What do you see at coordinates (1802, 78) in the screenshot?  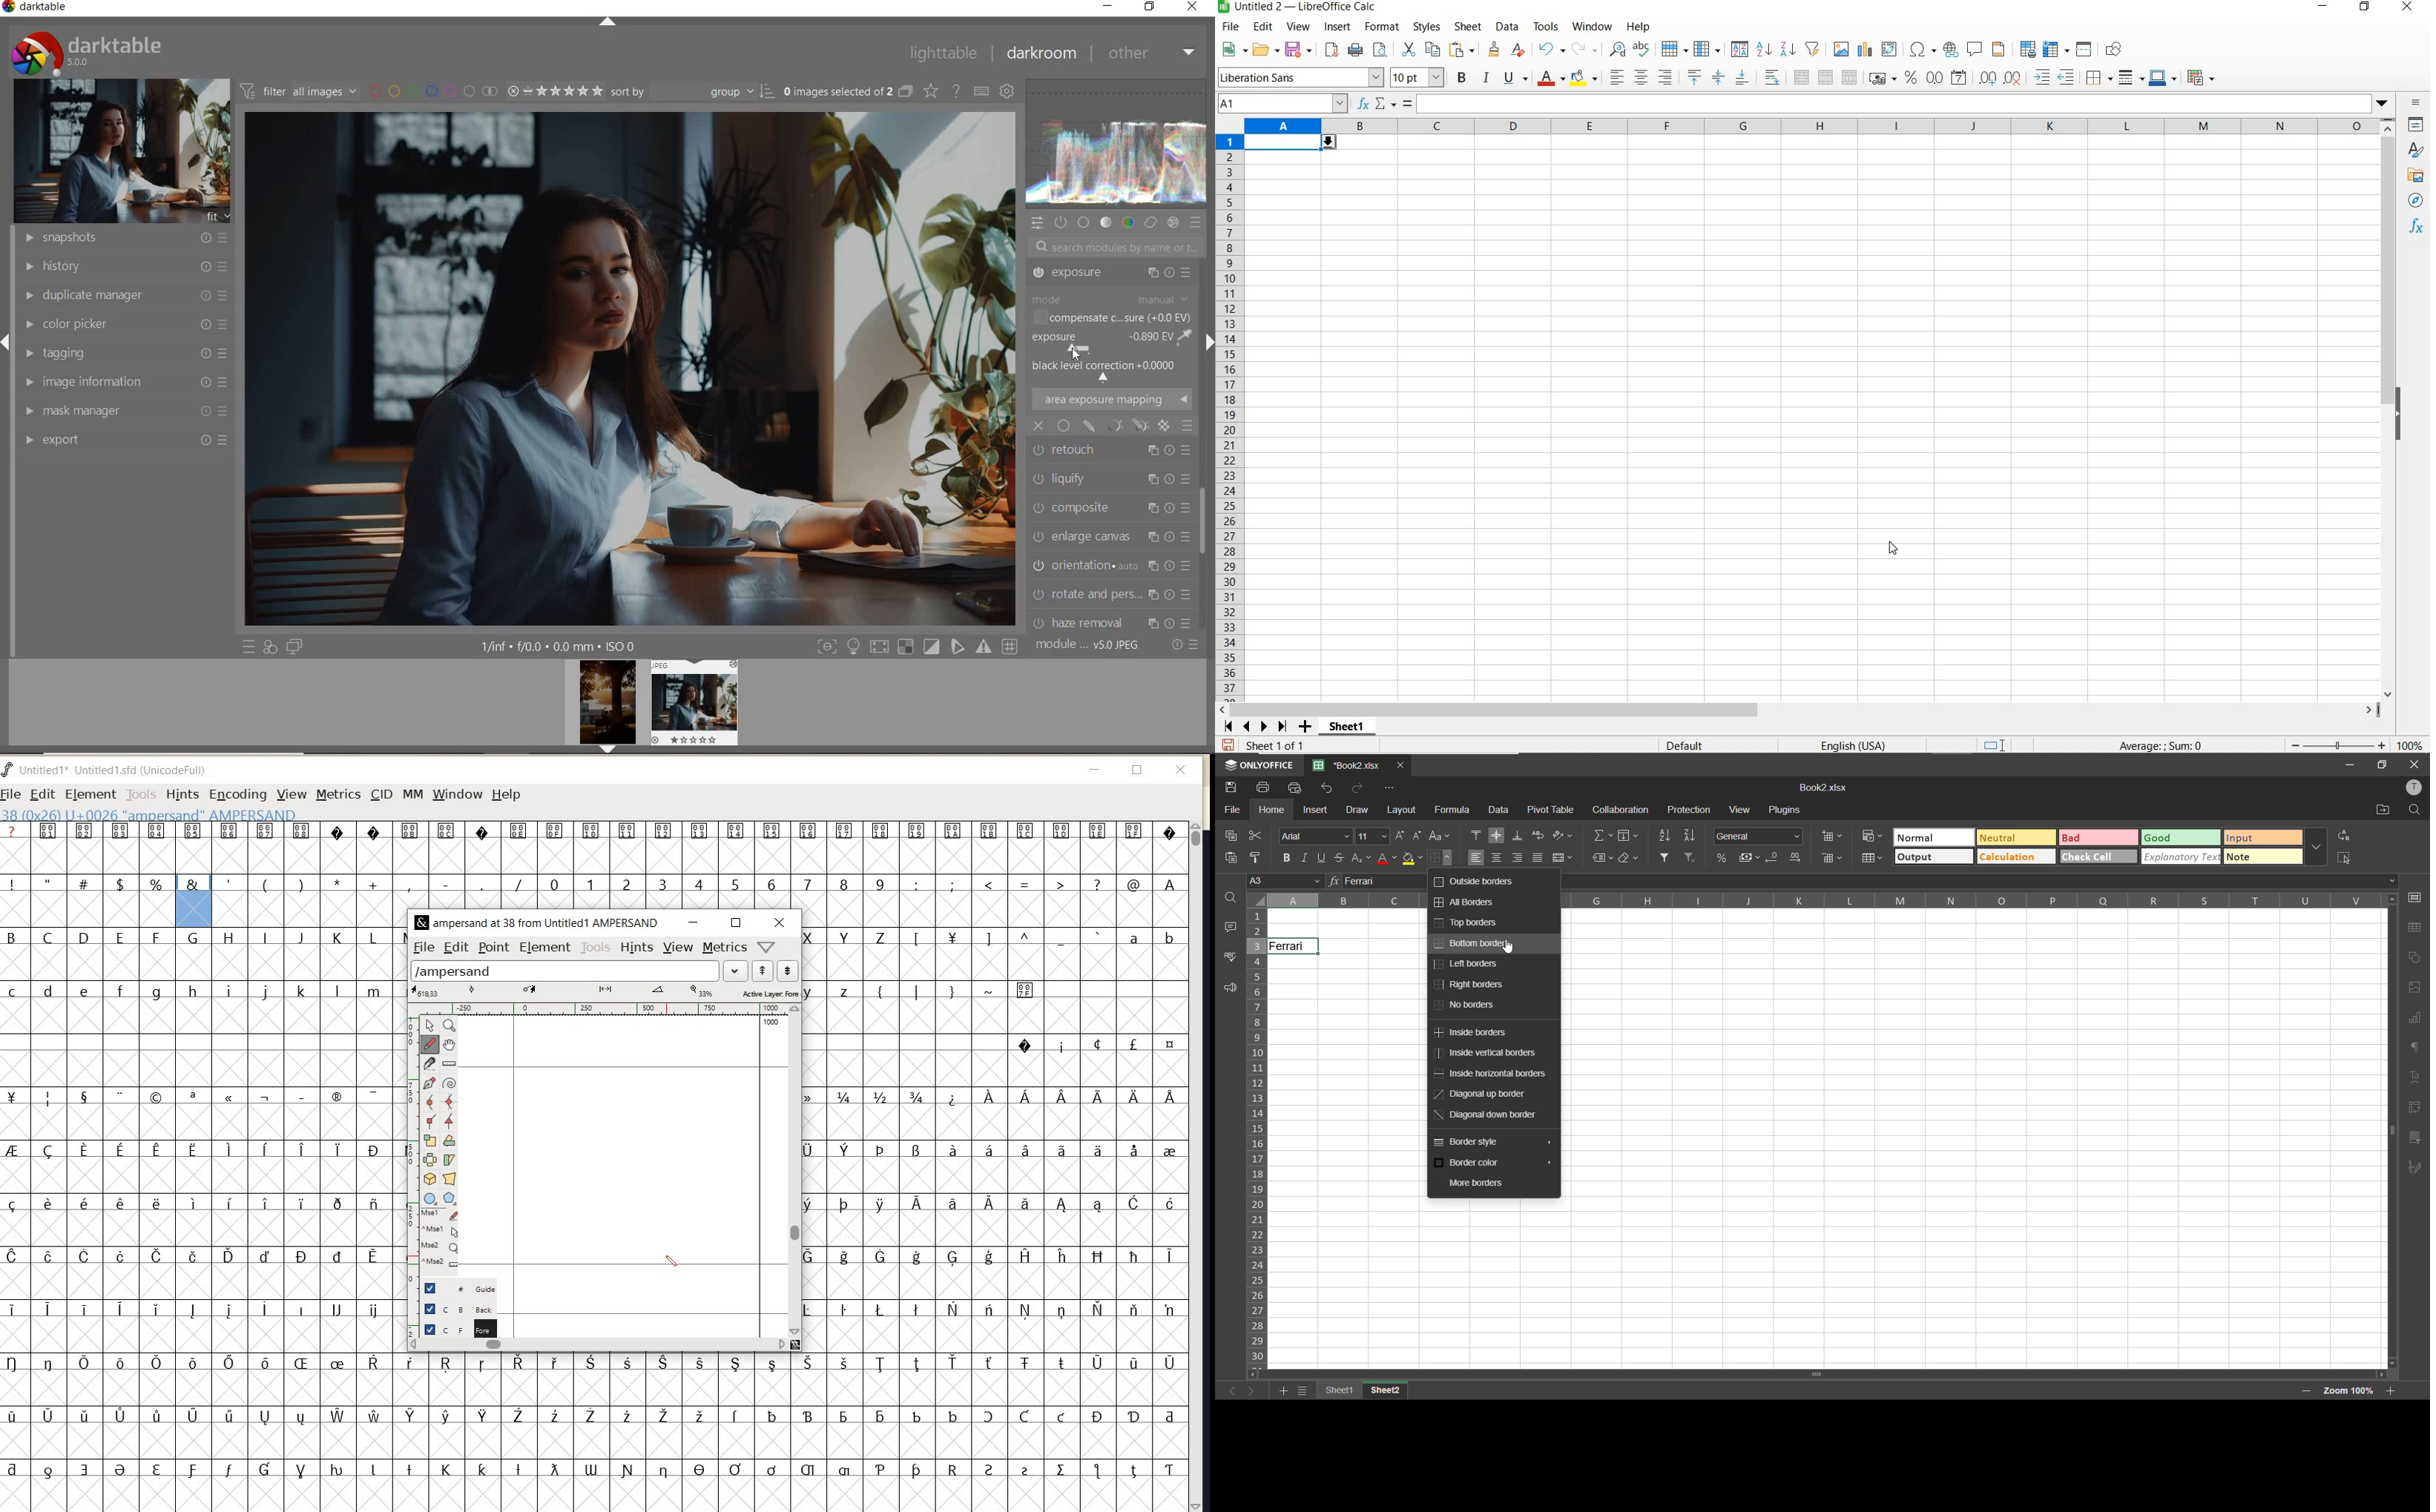 I see `merge and center or unmerge cells` at bounding box center [1802, 78].